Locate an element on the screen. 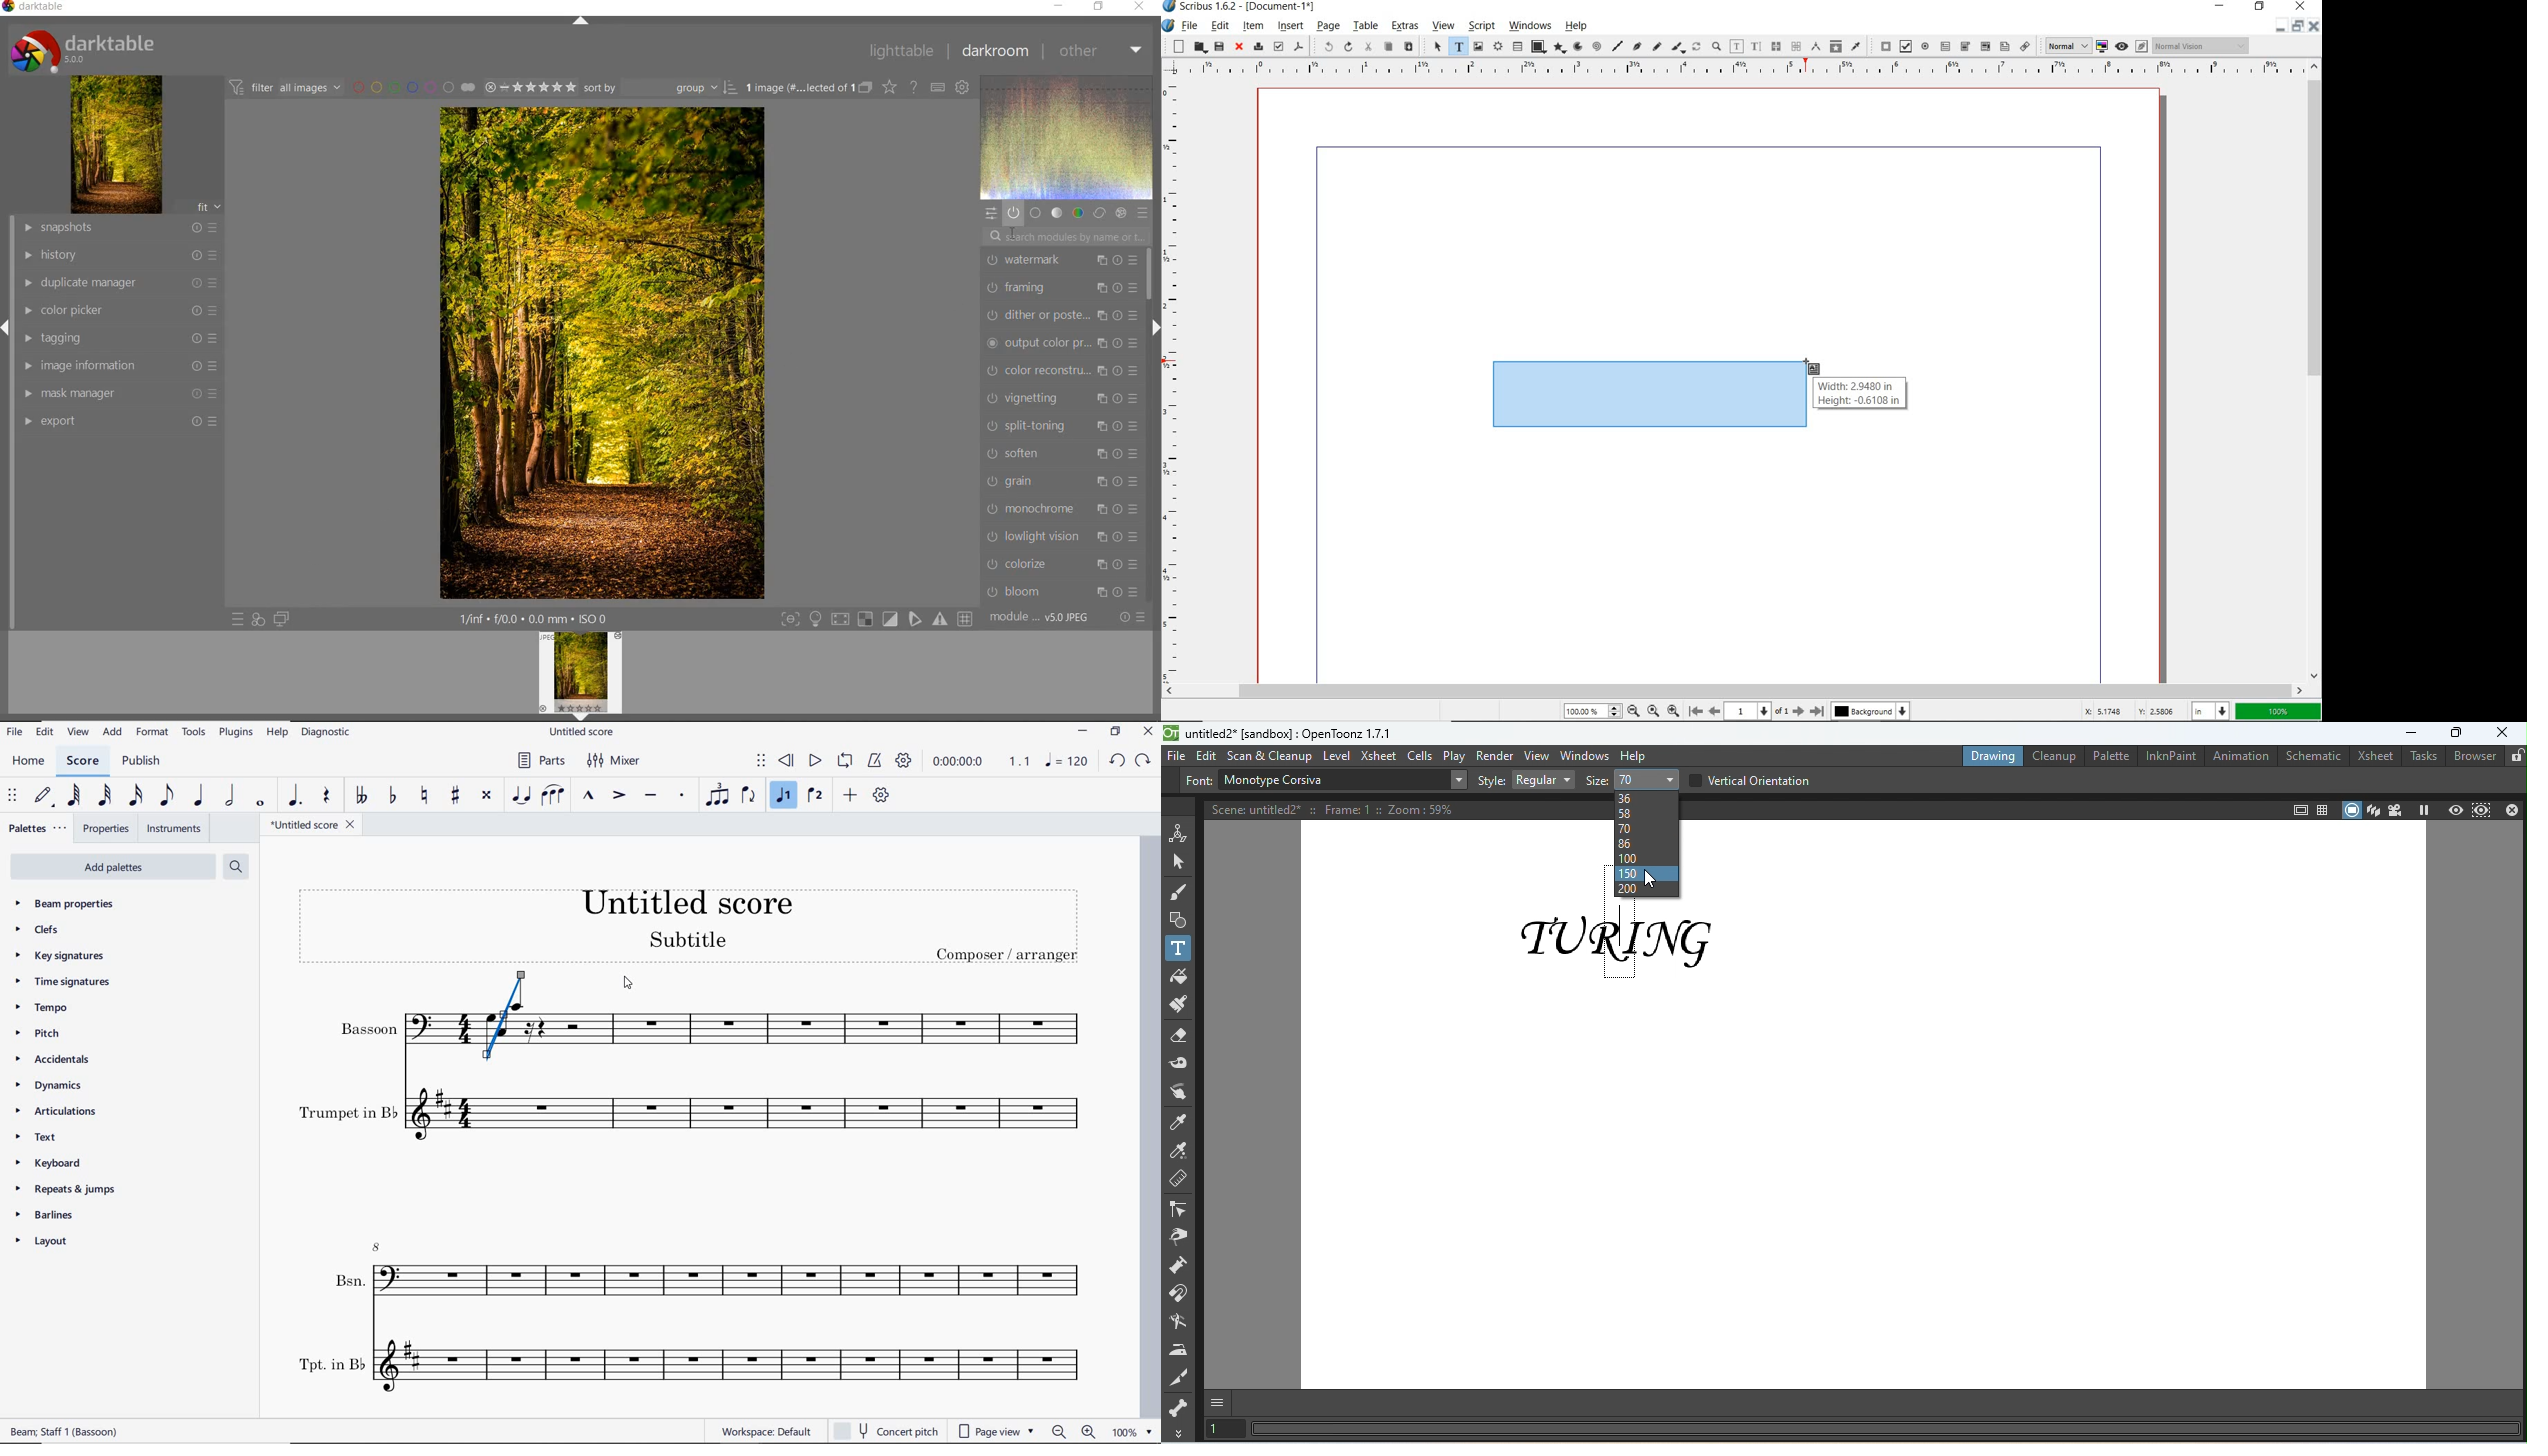  Close is located at coordinates (2313, 28).